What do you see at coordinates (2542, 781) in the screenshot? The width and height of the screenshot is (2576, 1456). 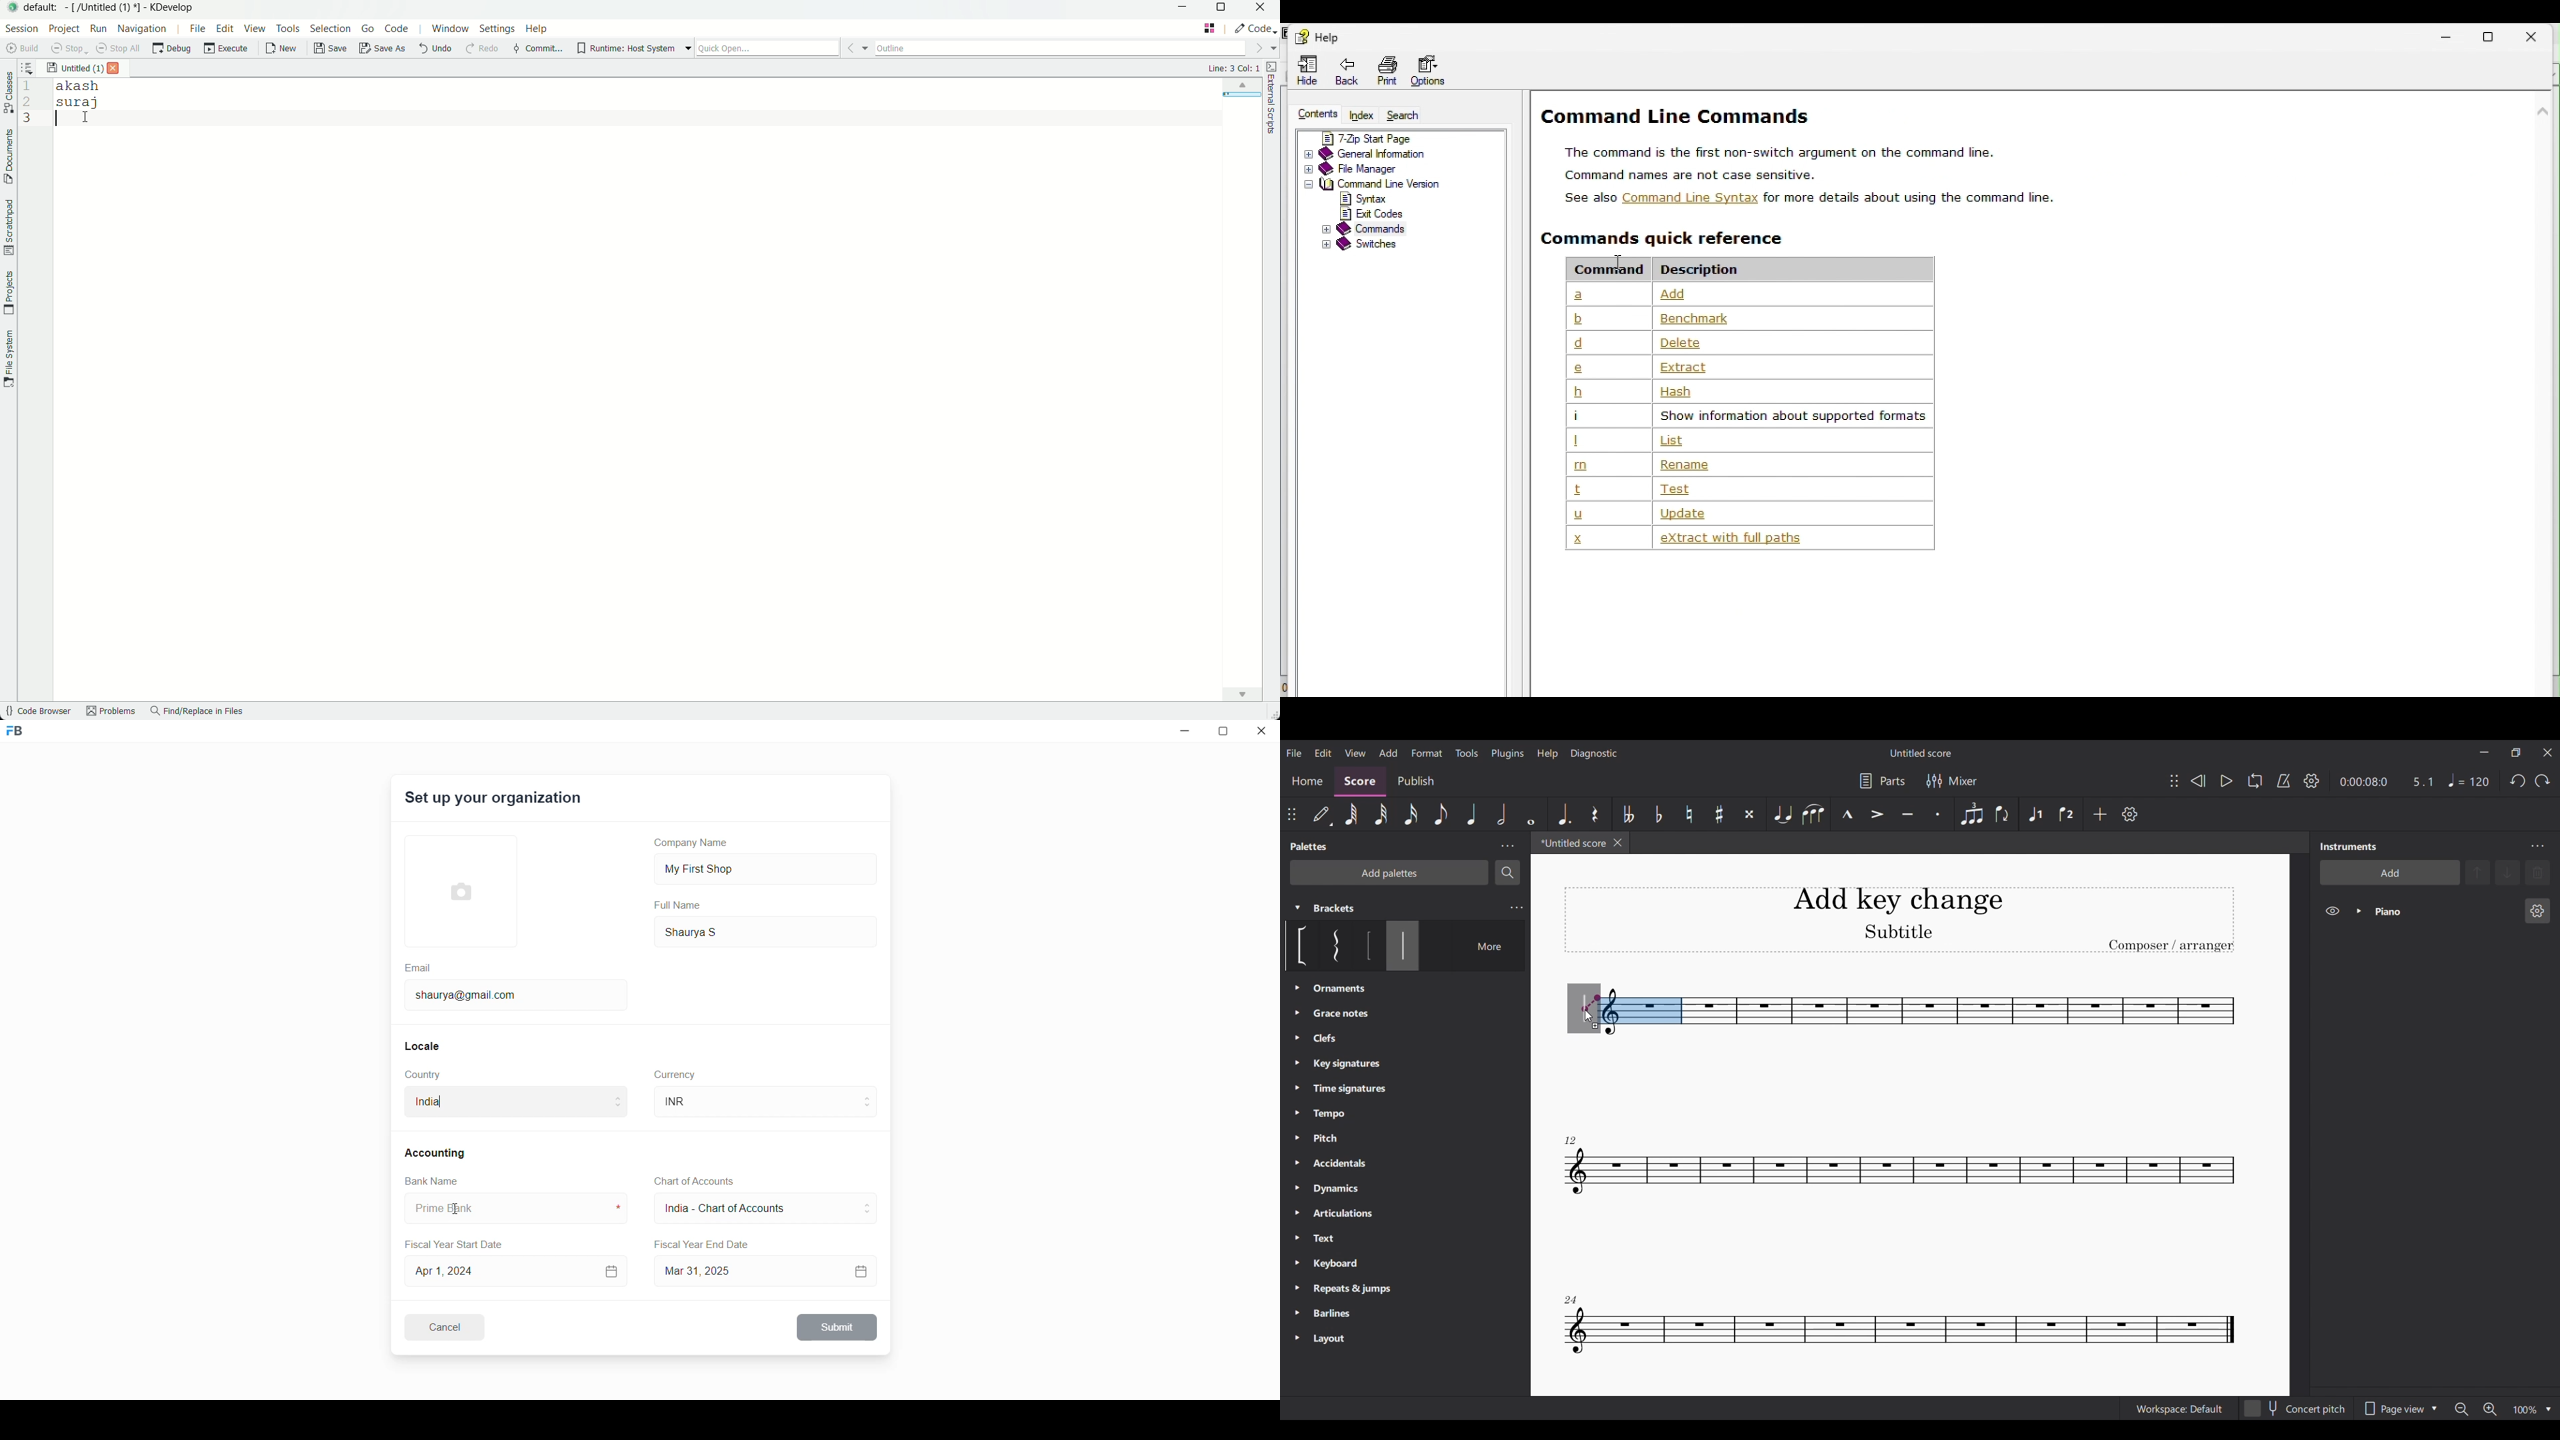 I see `Redo` at bounding box center [2542, 781].